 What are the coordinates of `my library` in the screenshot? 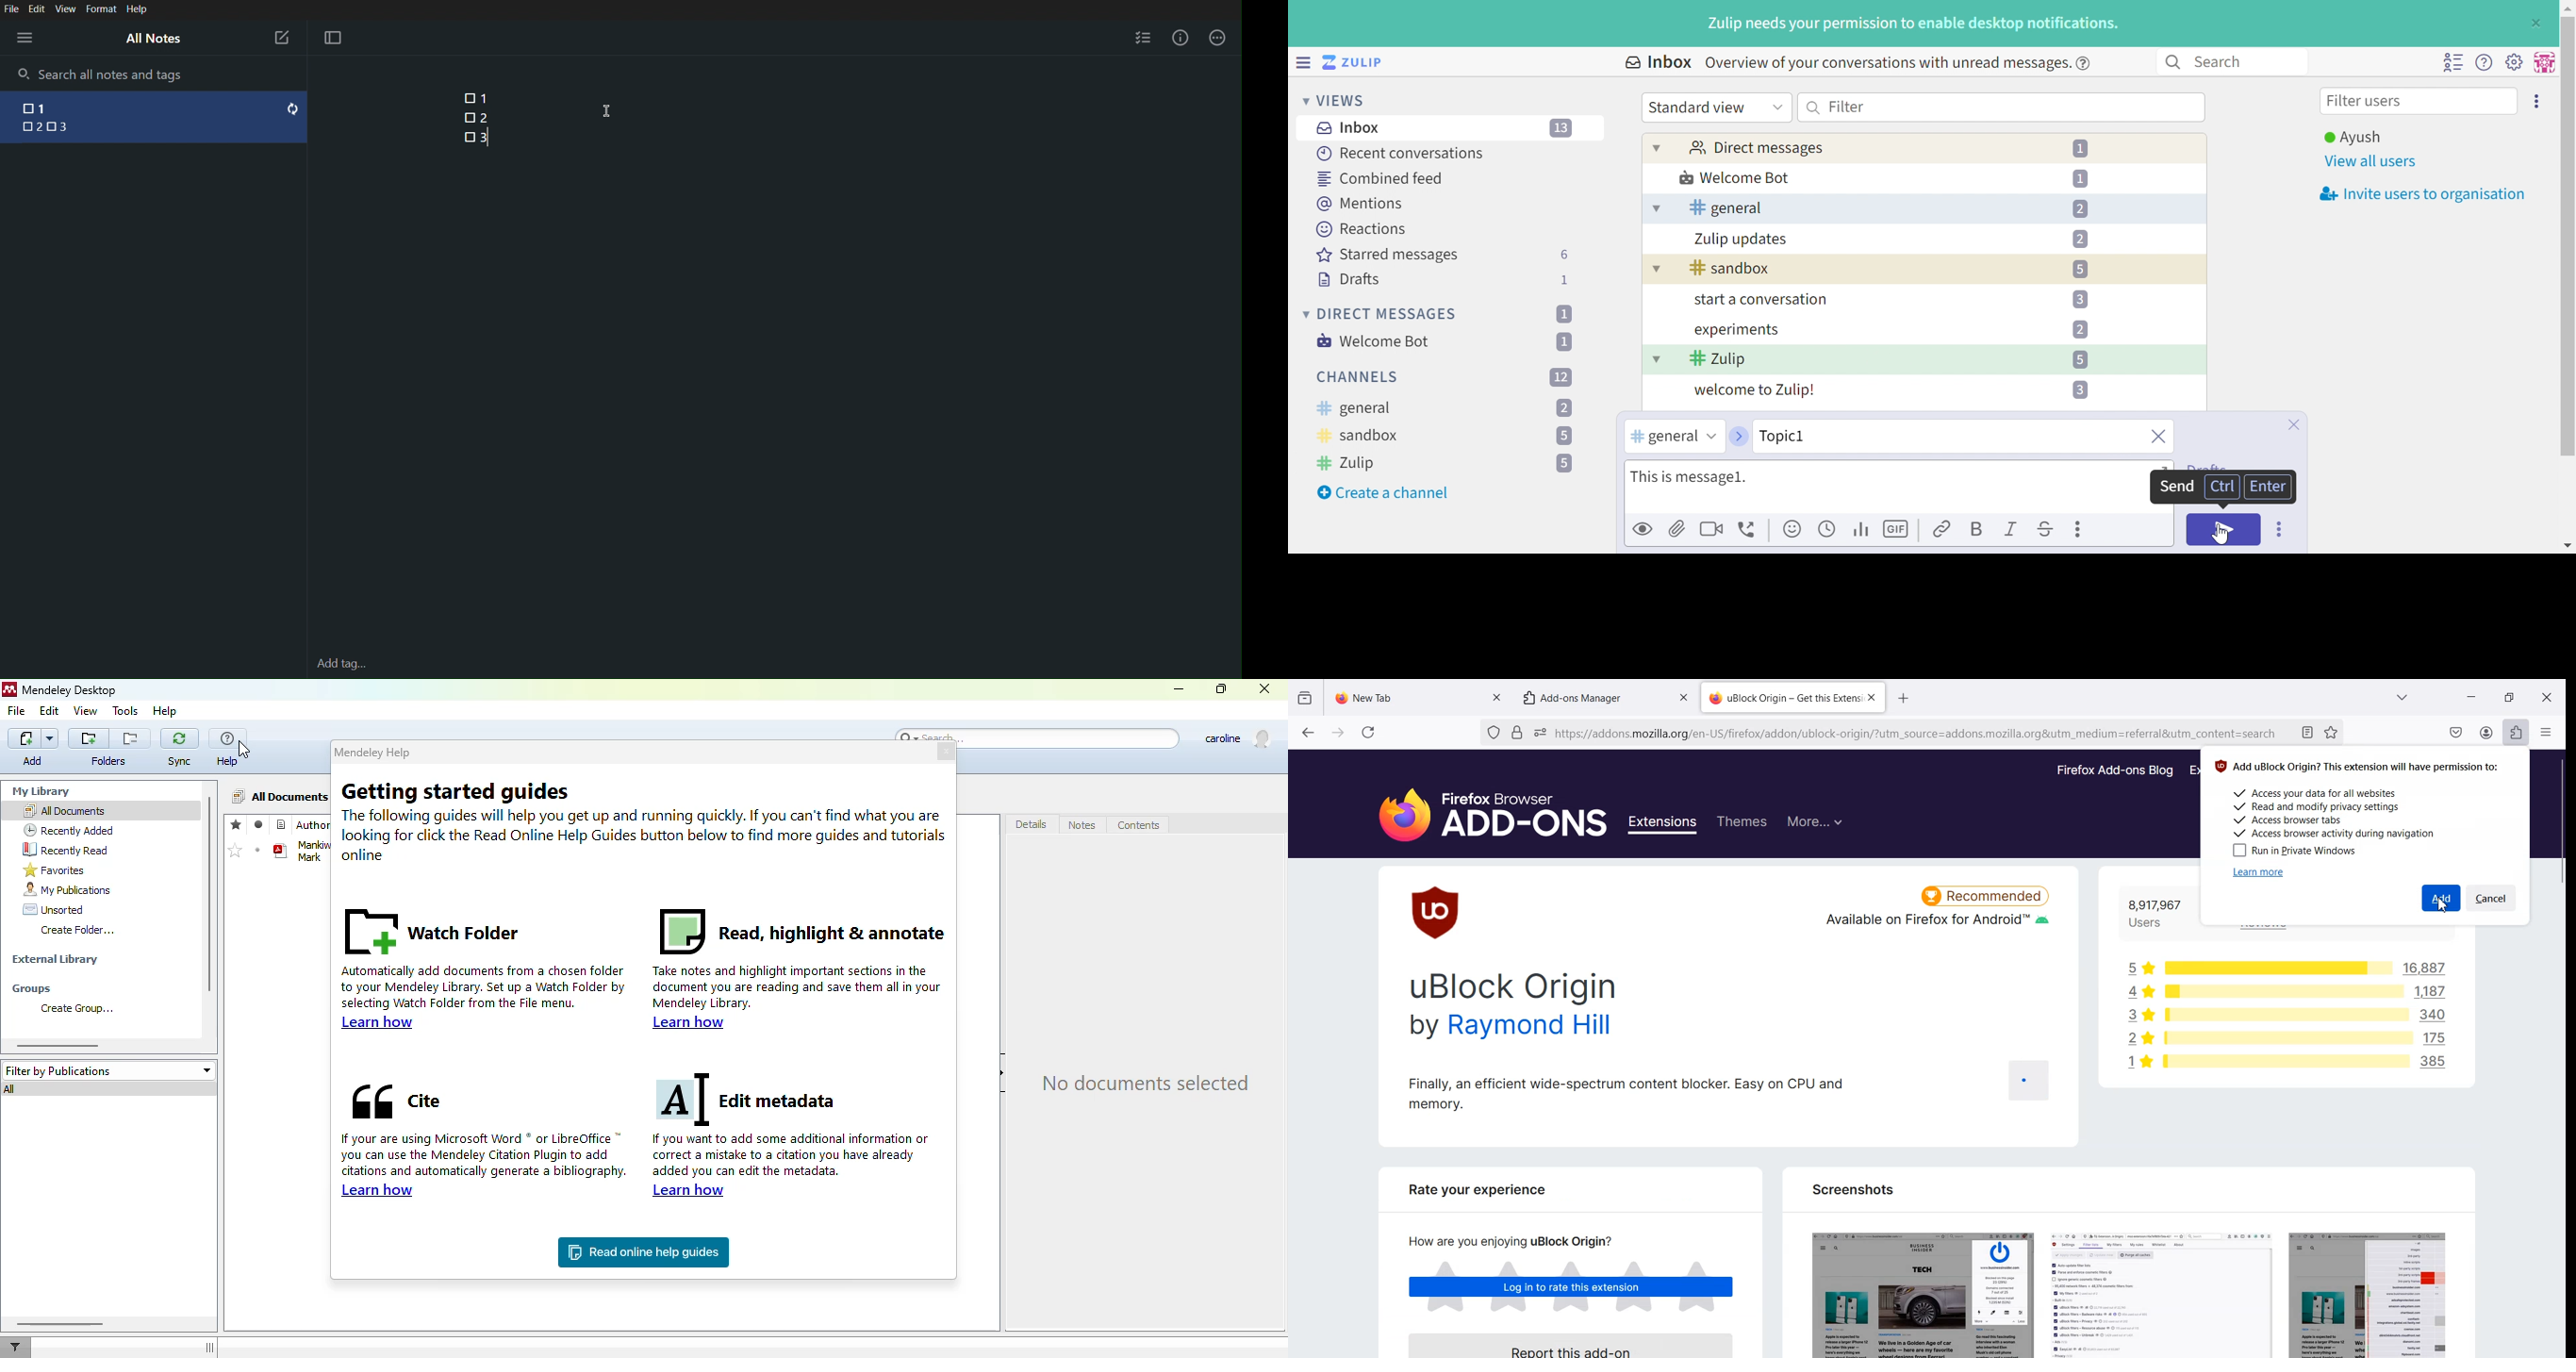 It's located at (41, 791).